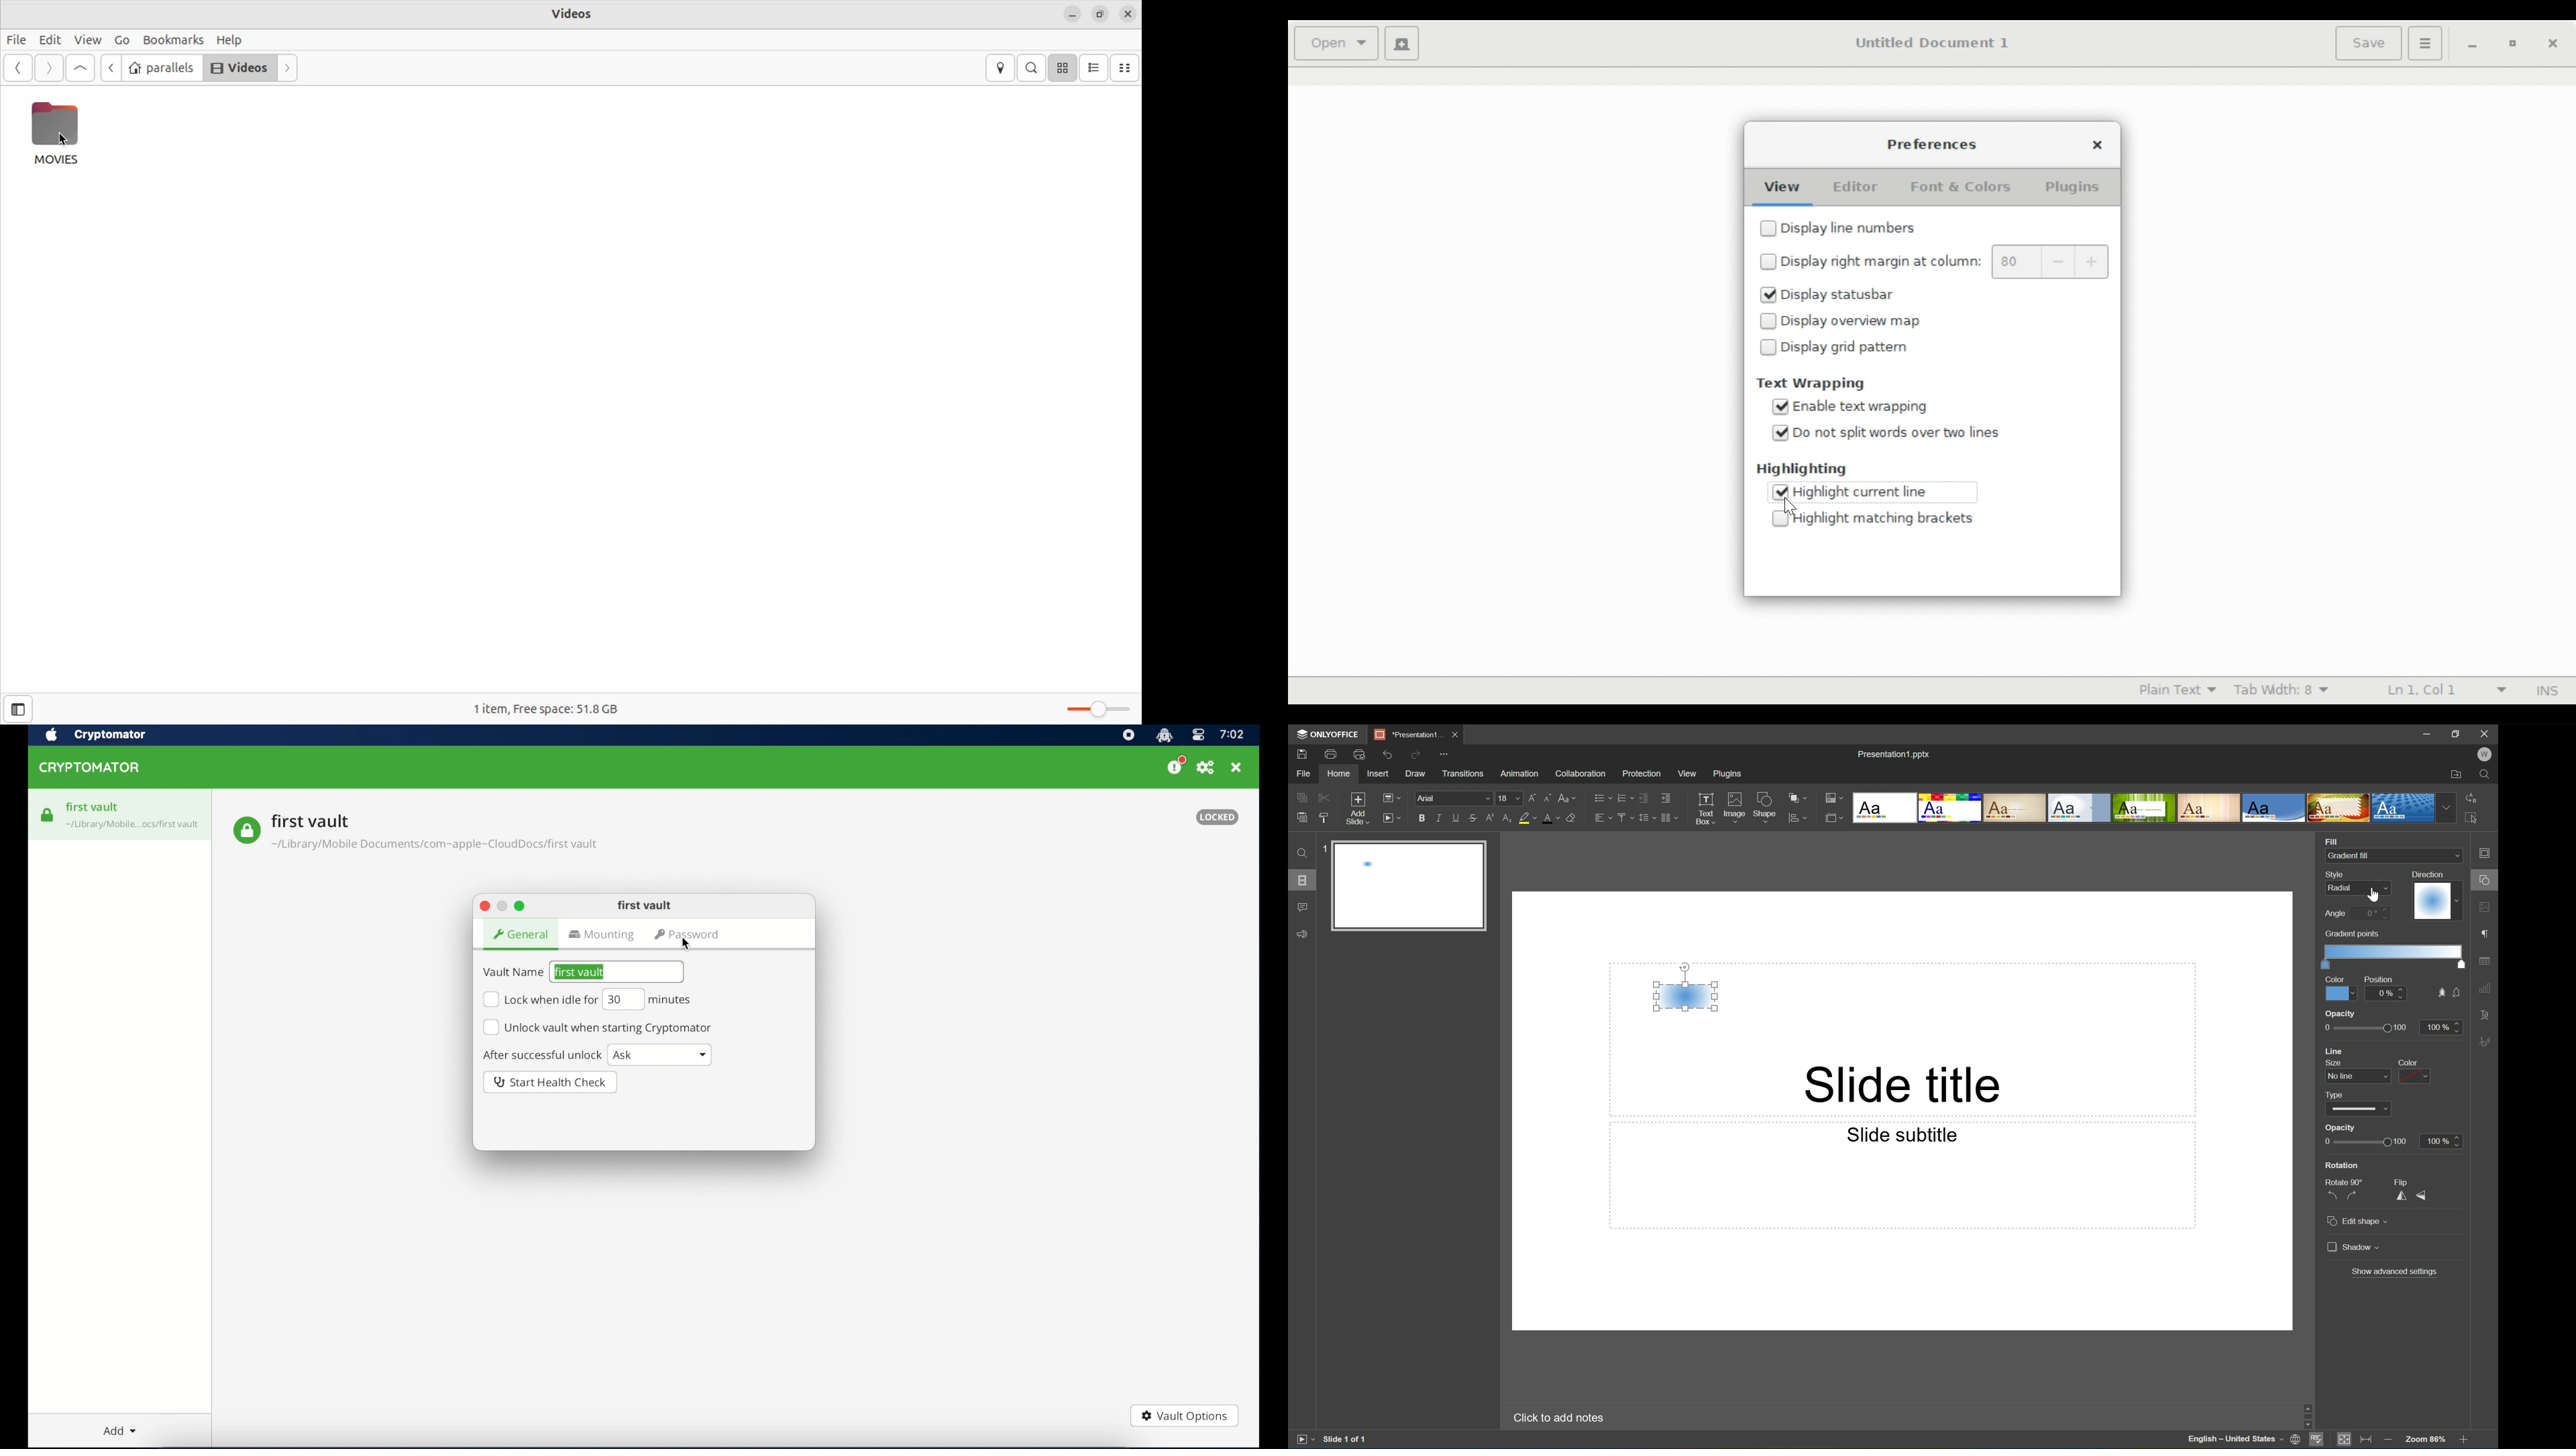  I want to click on vault name field, so click(617, 971).